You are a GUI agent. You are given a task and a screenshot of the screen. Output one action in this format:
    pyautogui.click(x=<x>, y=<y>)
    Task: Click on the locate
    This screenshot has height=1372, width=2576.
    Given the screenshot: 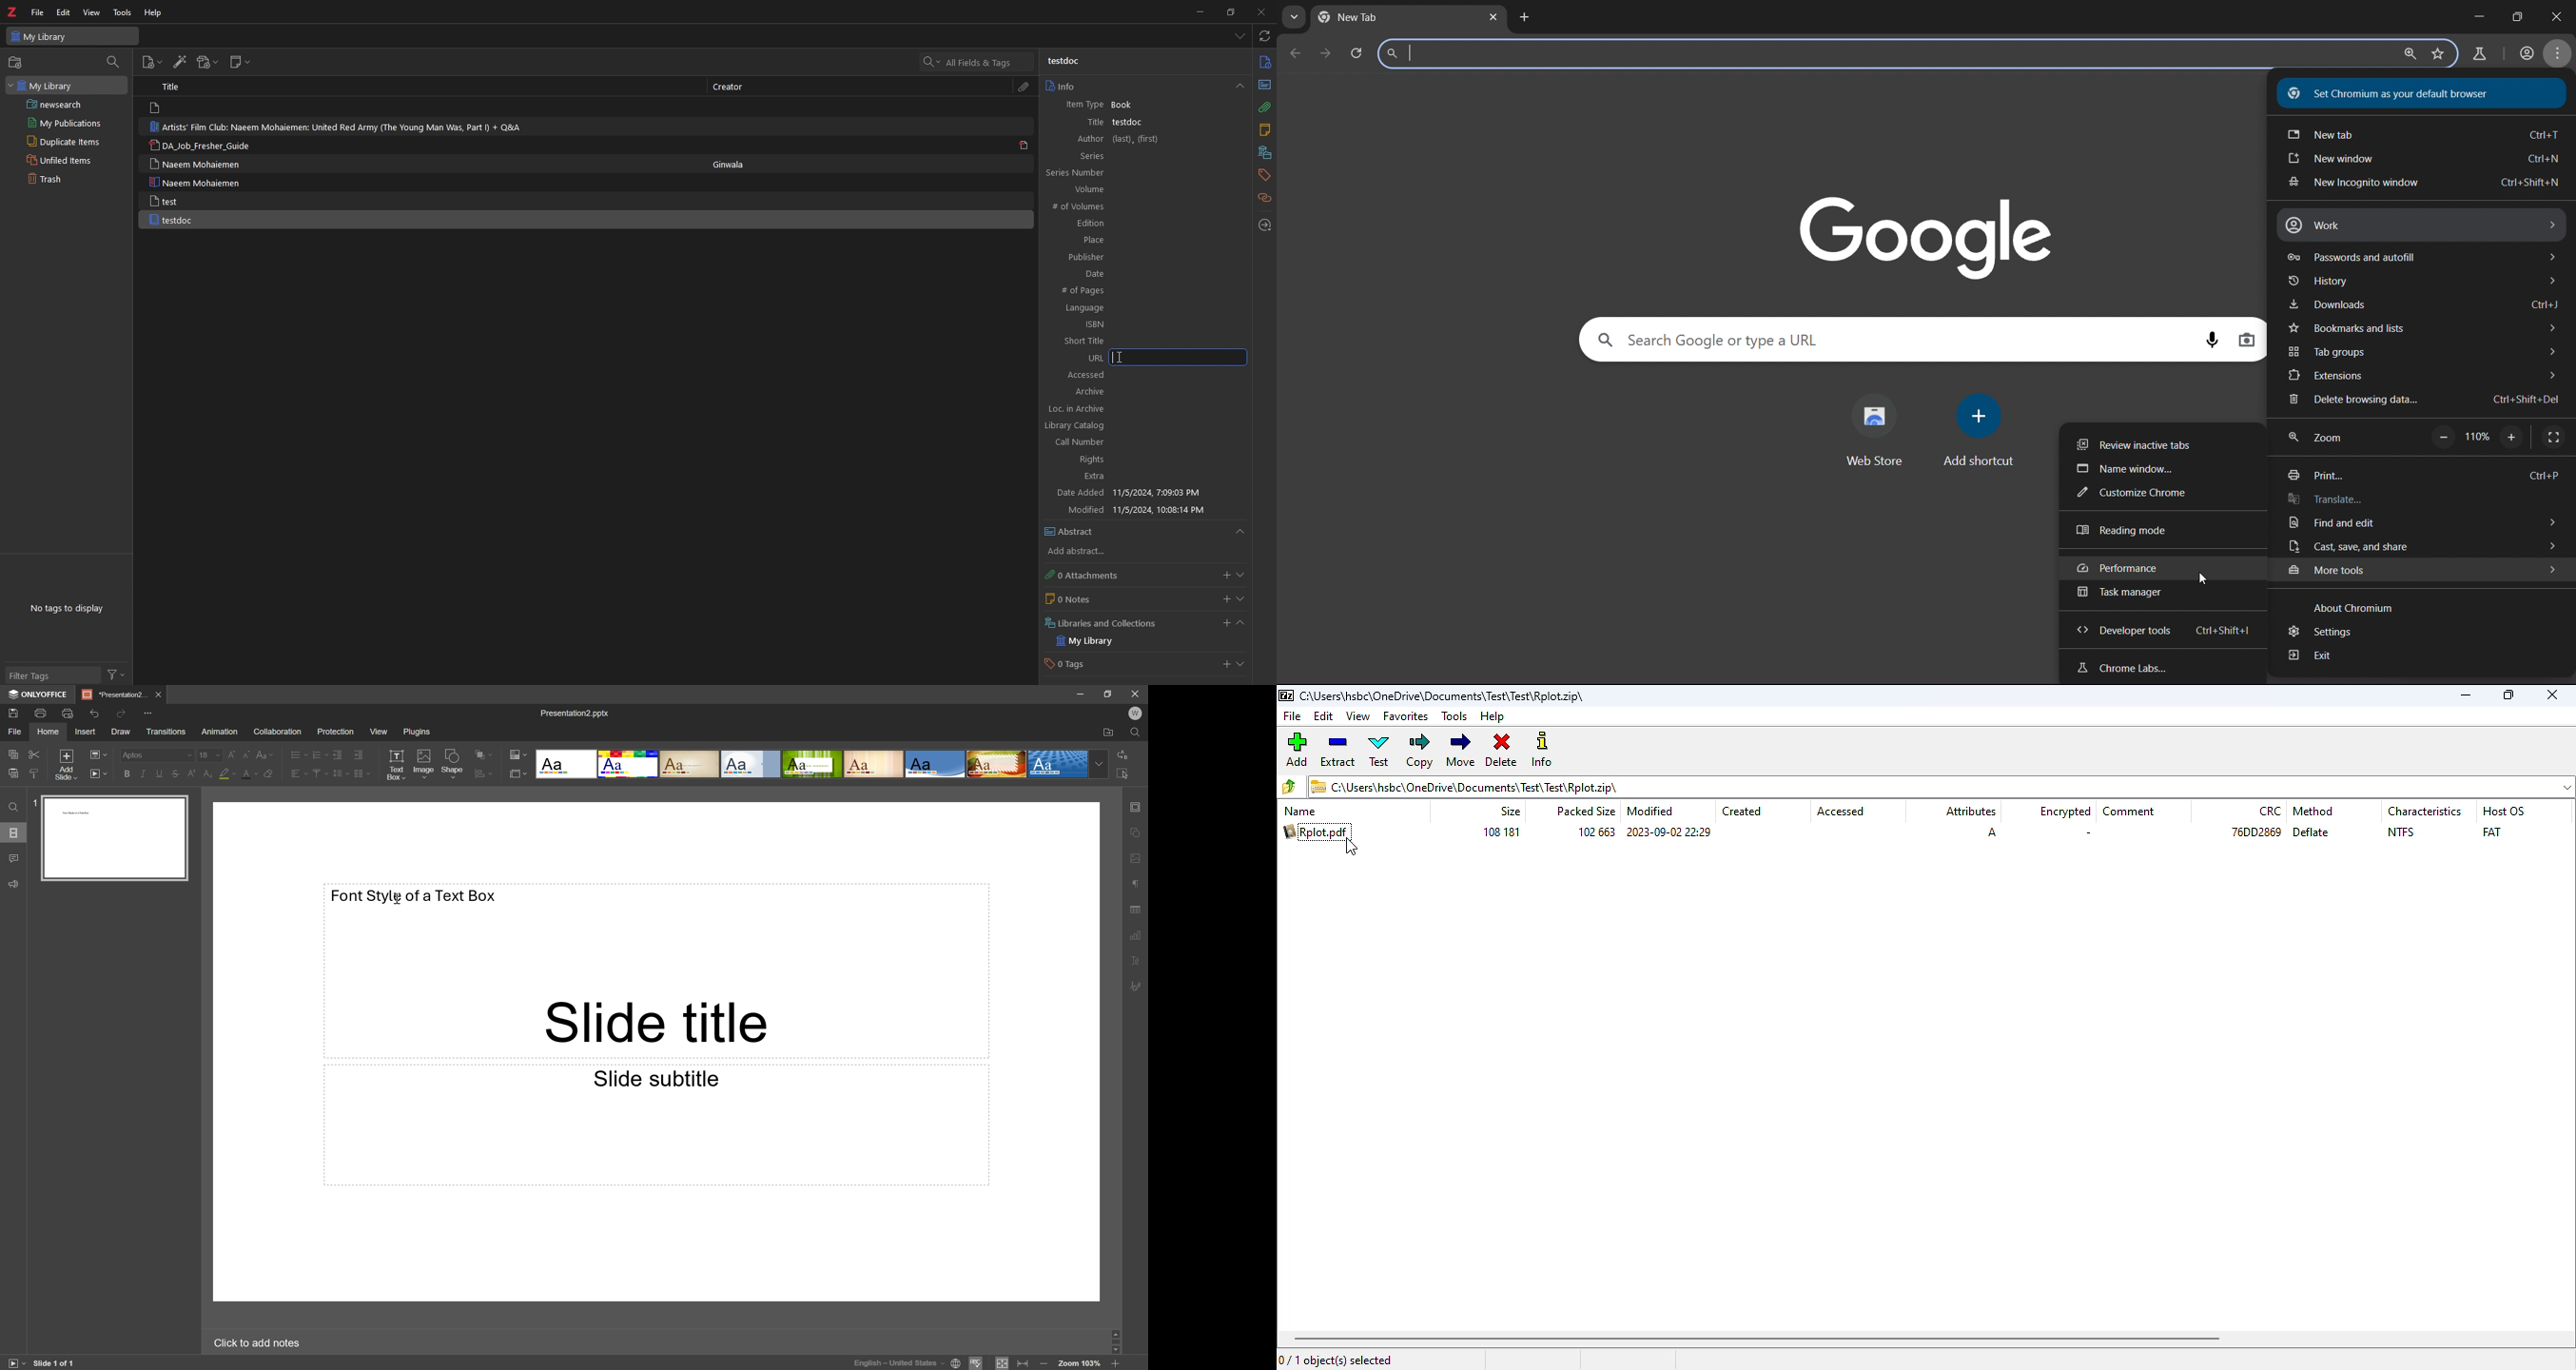 What is the action you would take?
    pyautogui.click(x=1264, y=225)
    